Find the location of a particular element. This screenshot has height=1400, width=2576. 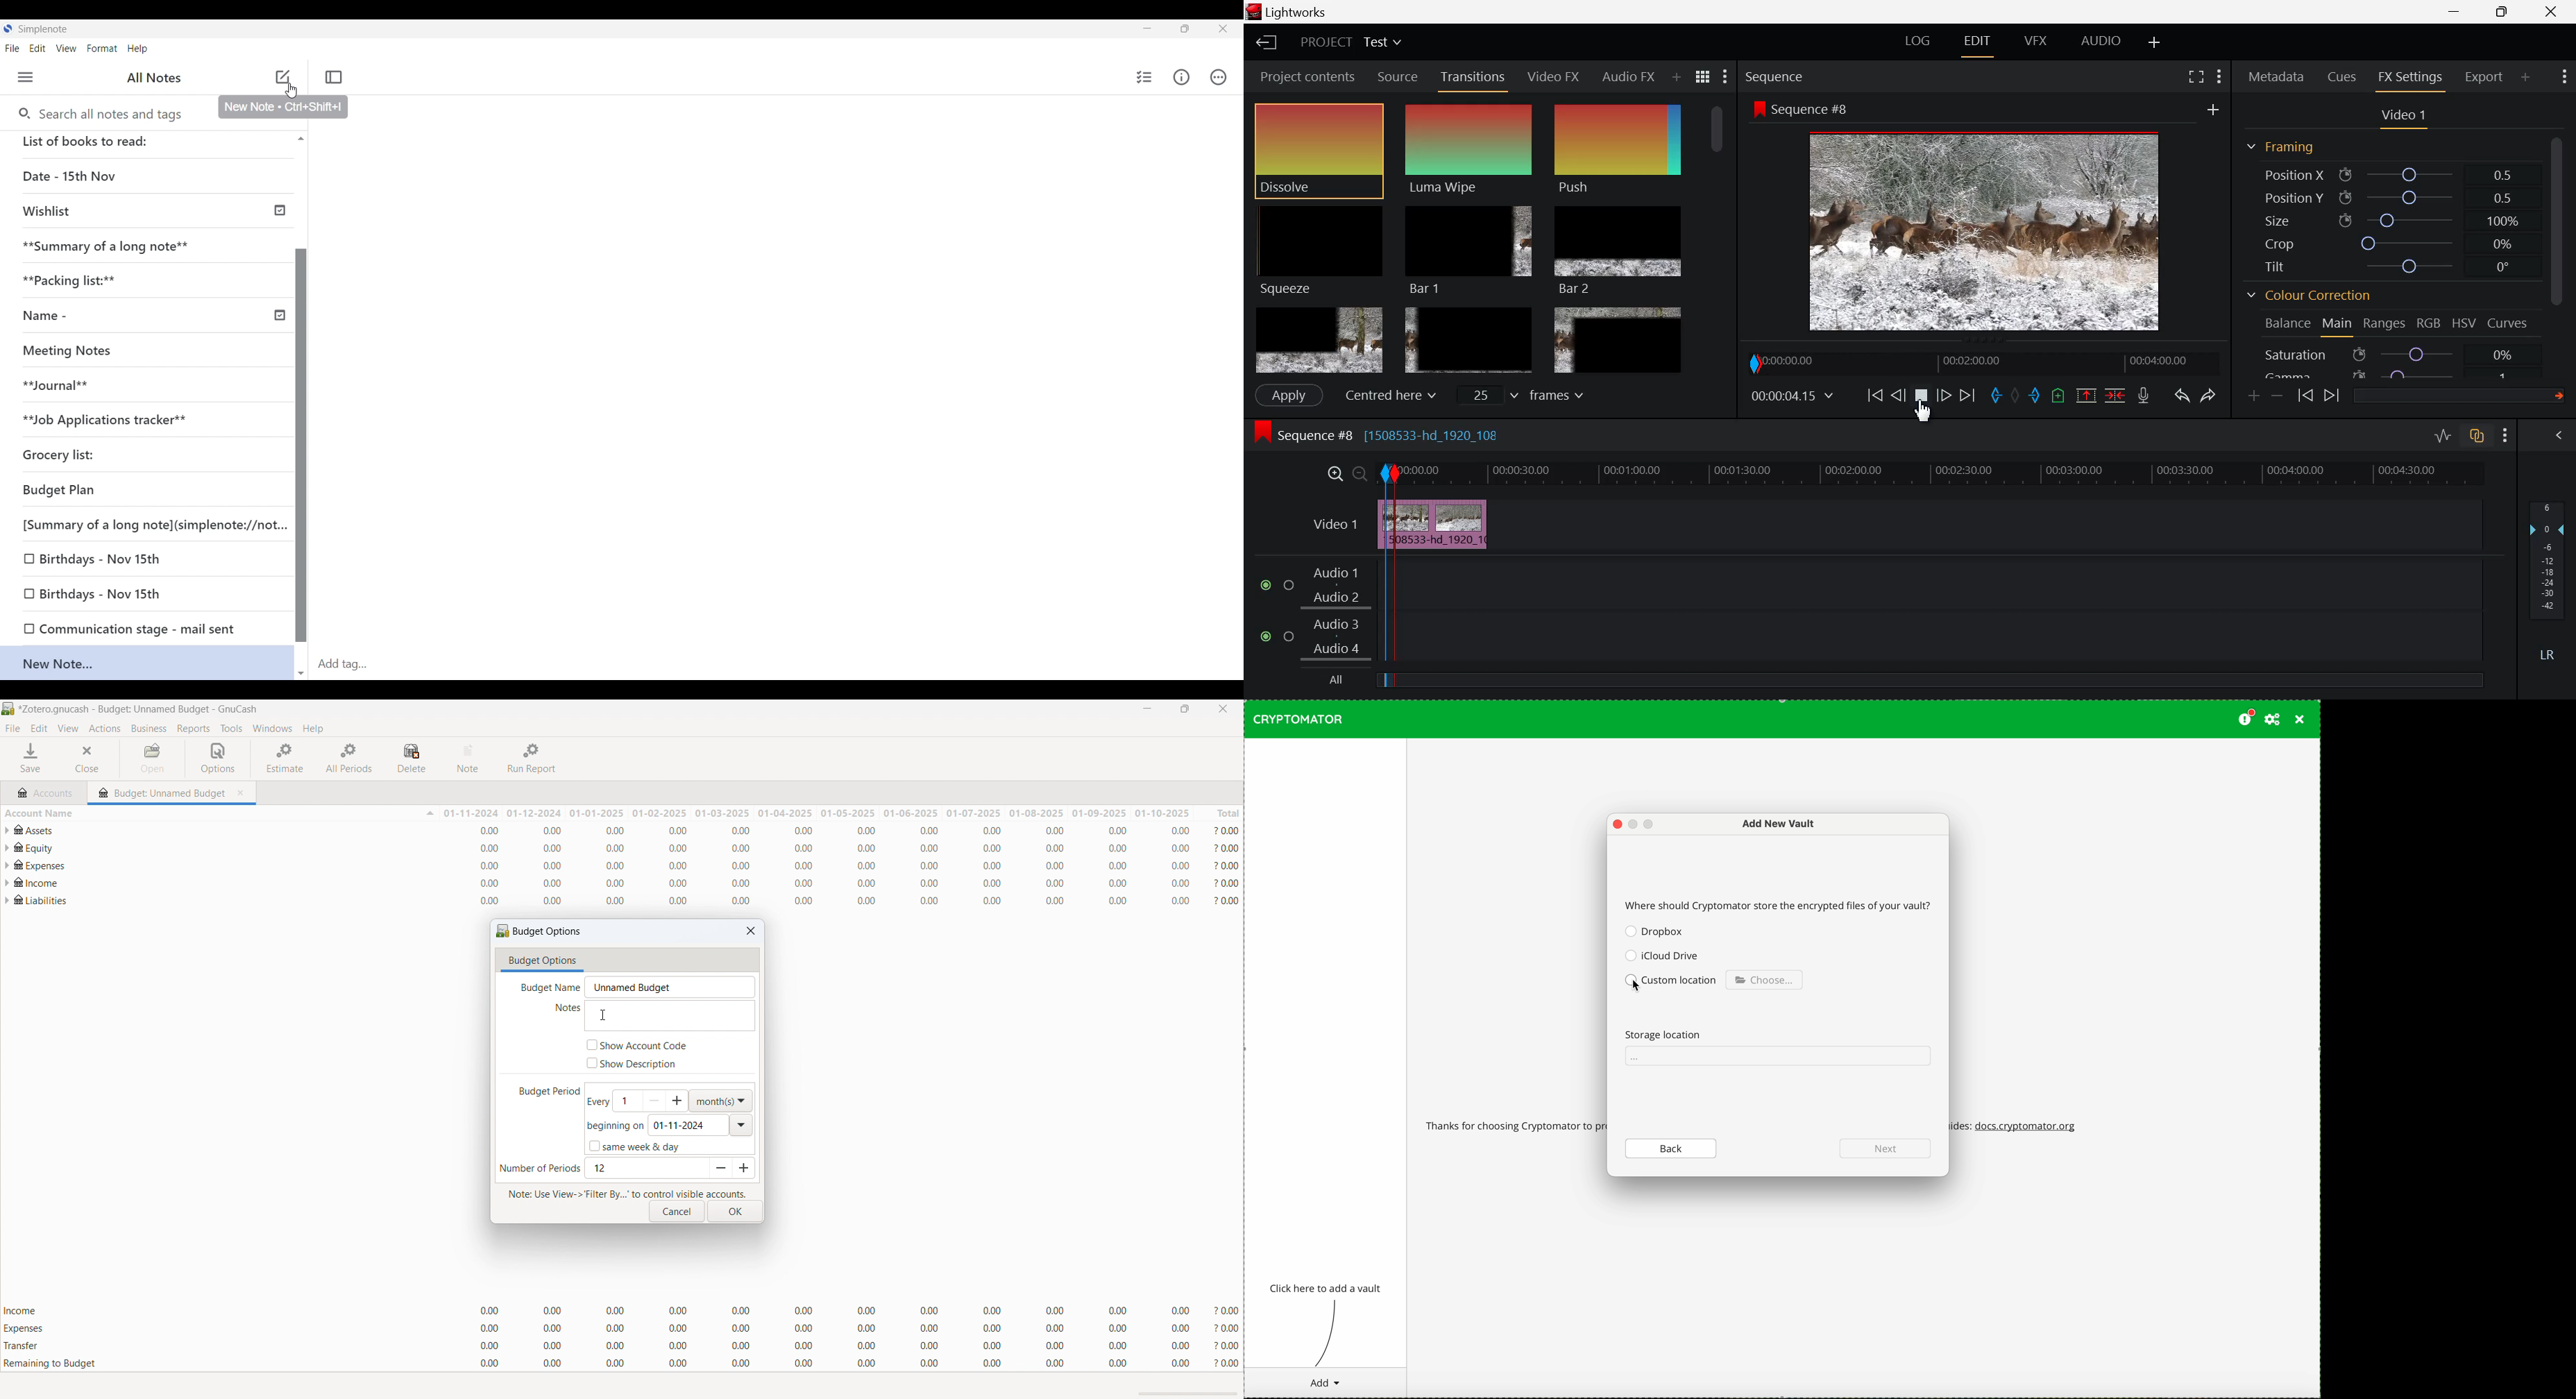

01-02-2025 is located at coordinates (659, 813).